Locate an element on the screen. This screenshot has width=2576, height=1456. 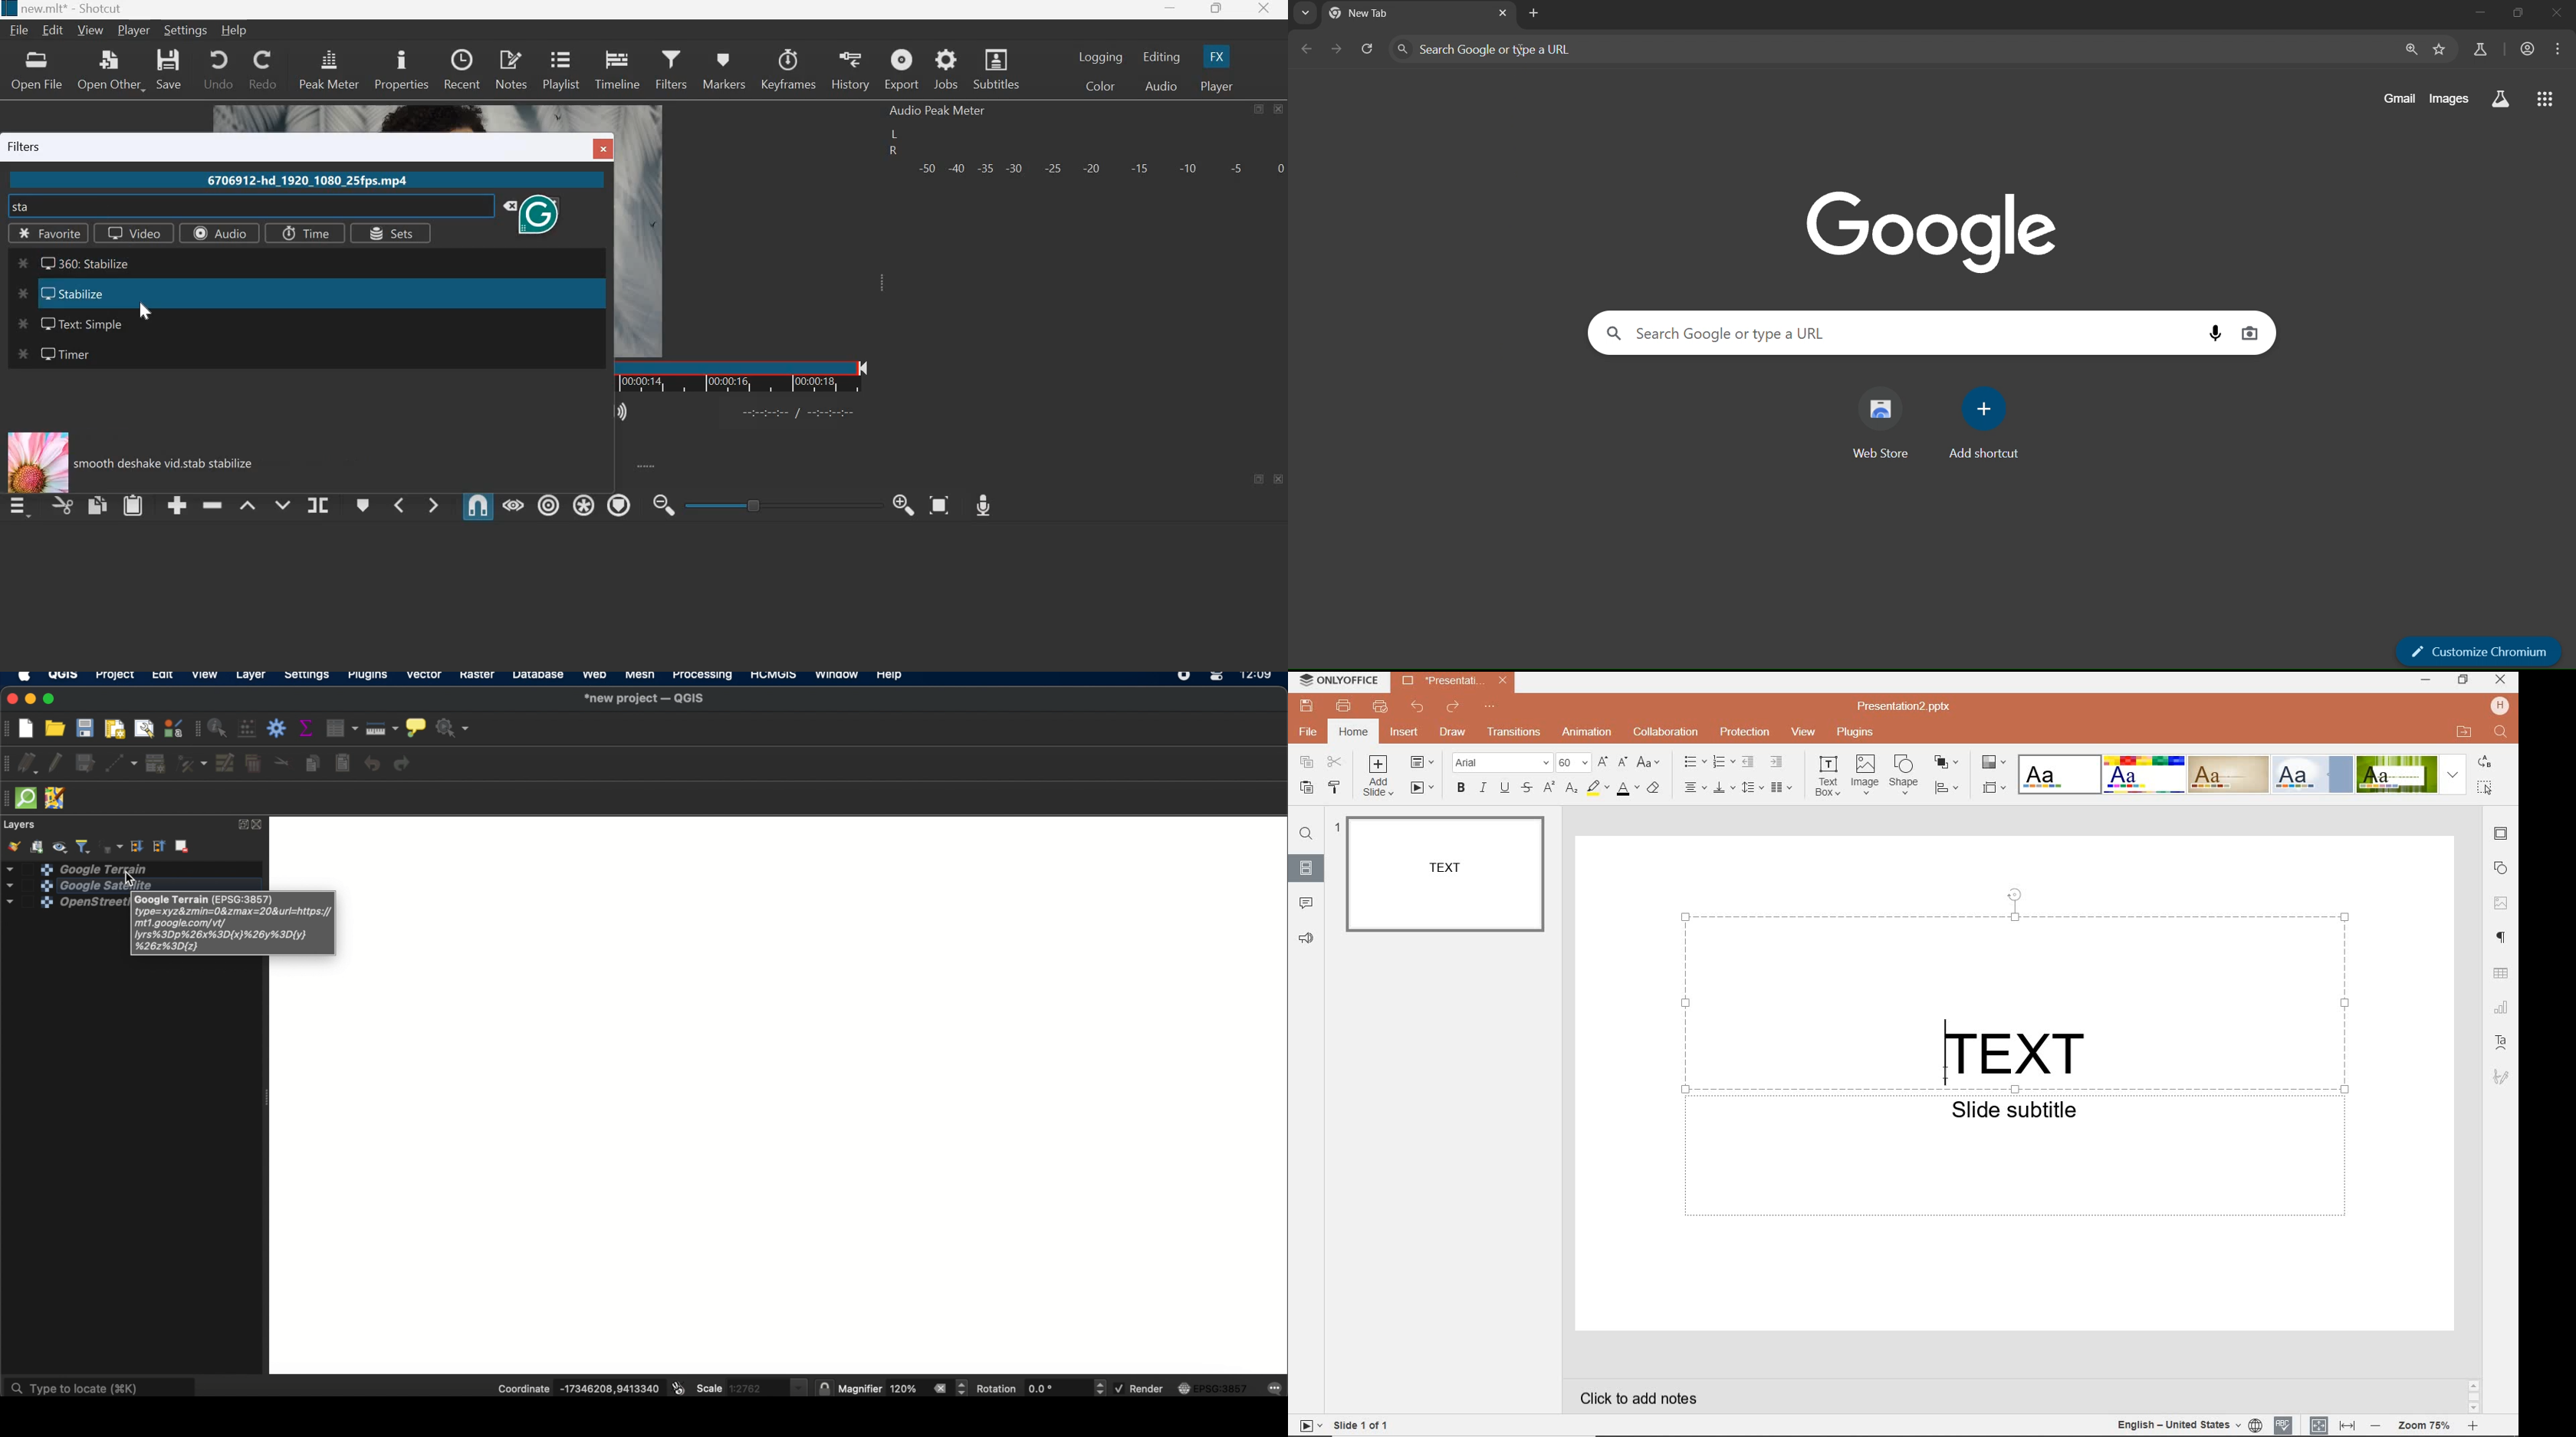
lightness value exposure brightness is located at coordinates (171, 463).